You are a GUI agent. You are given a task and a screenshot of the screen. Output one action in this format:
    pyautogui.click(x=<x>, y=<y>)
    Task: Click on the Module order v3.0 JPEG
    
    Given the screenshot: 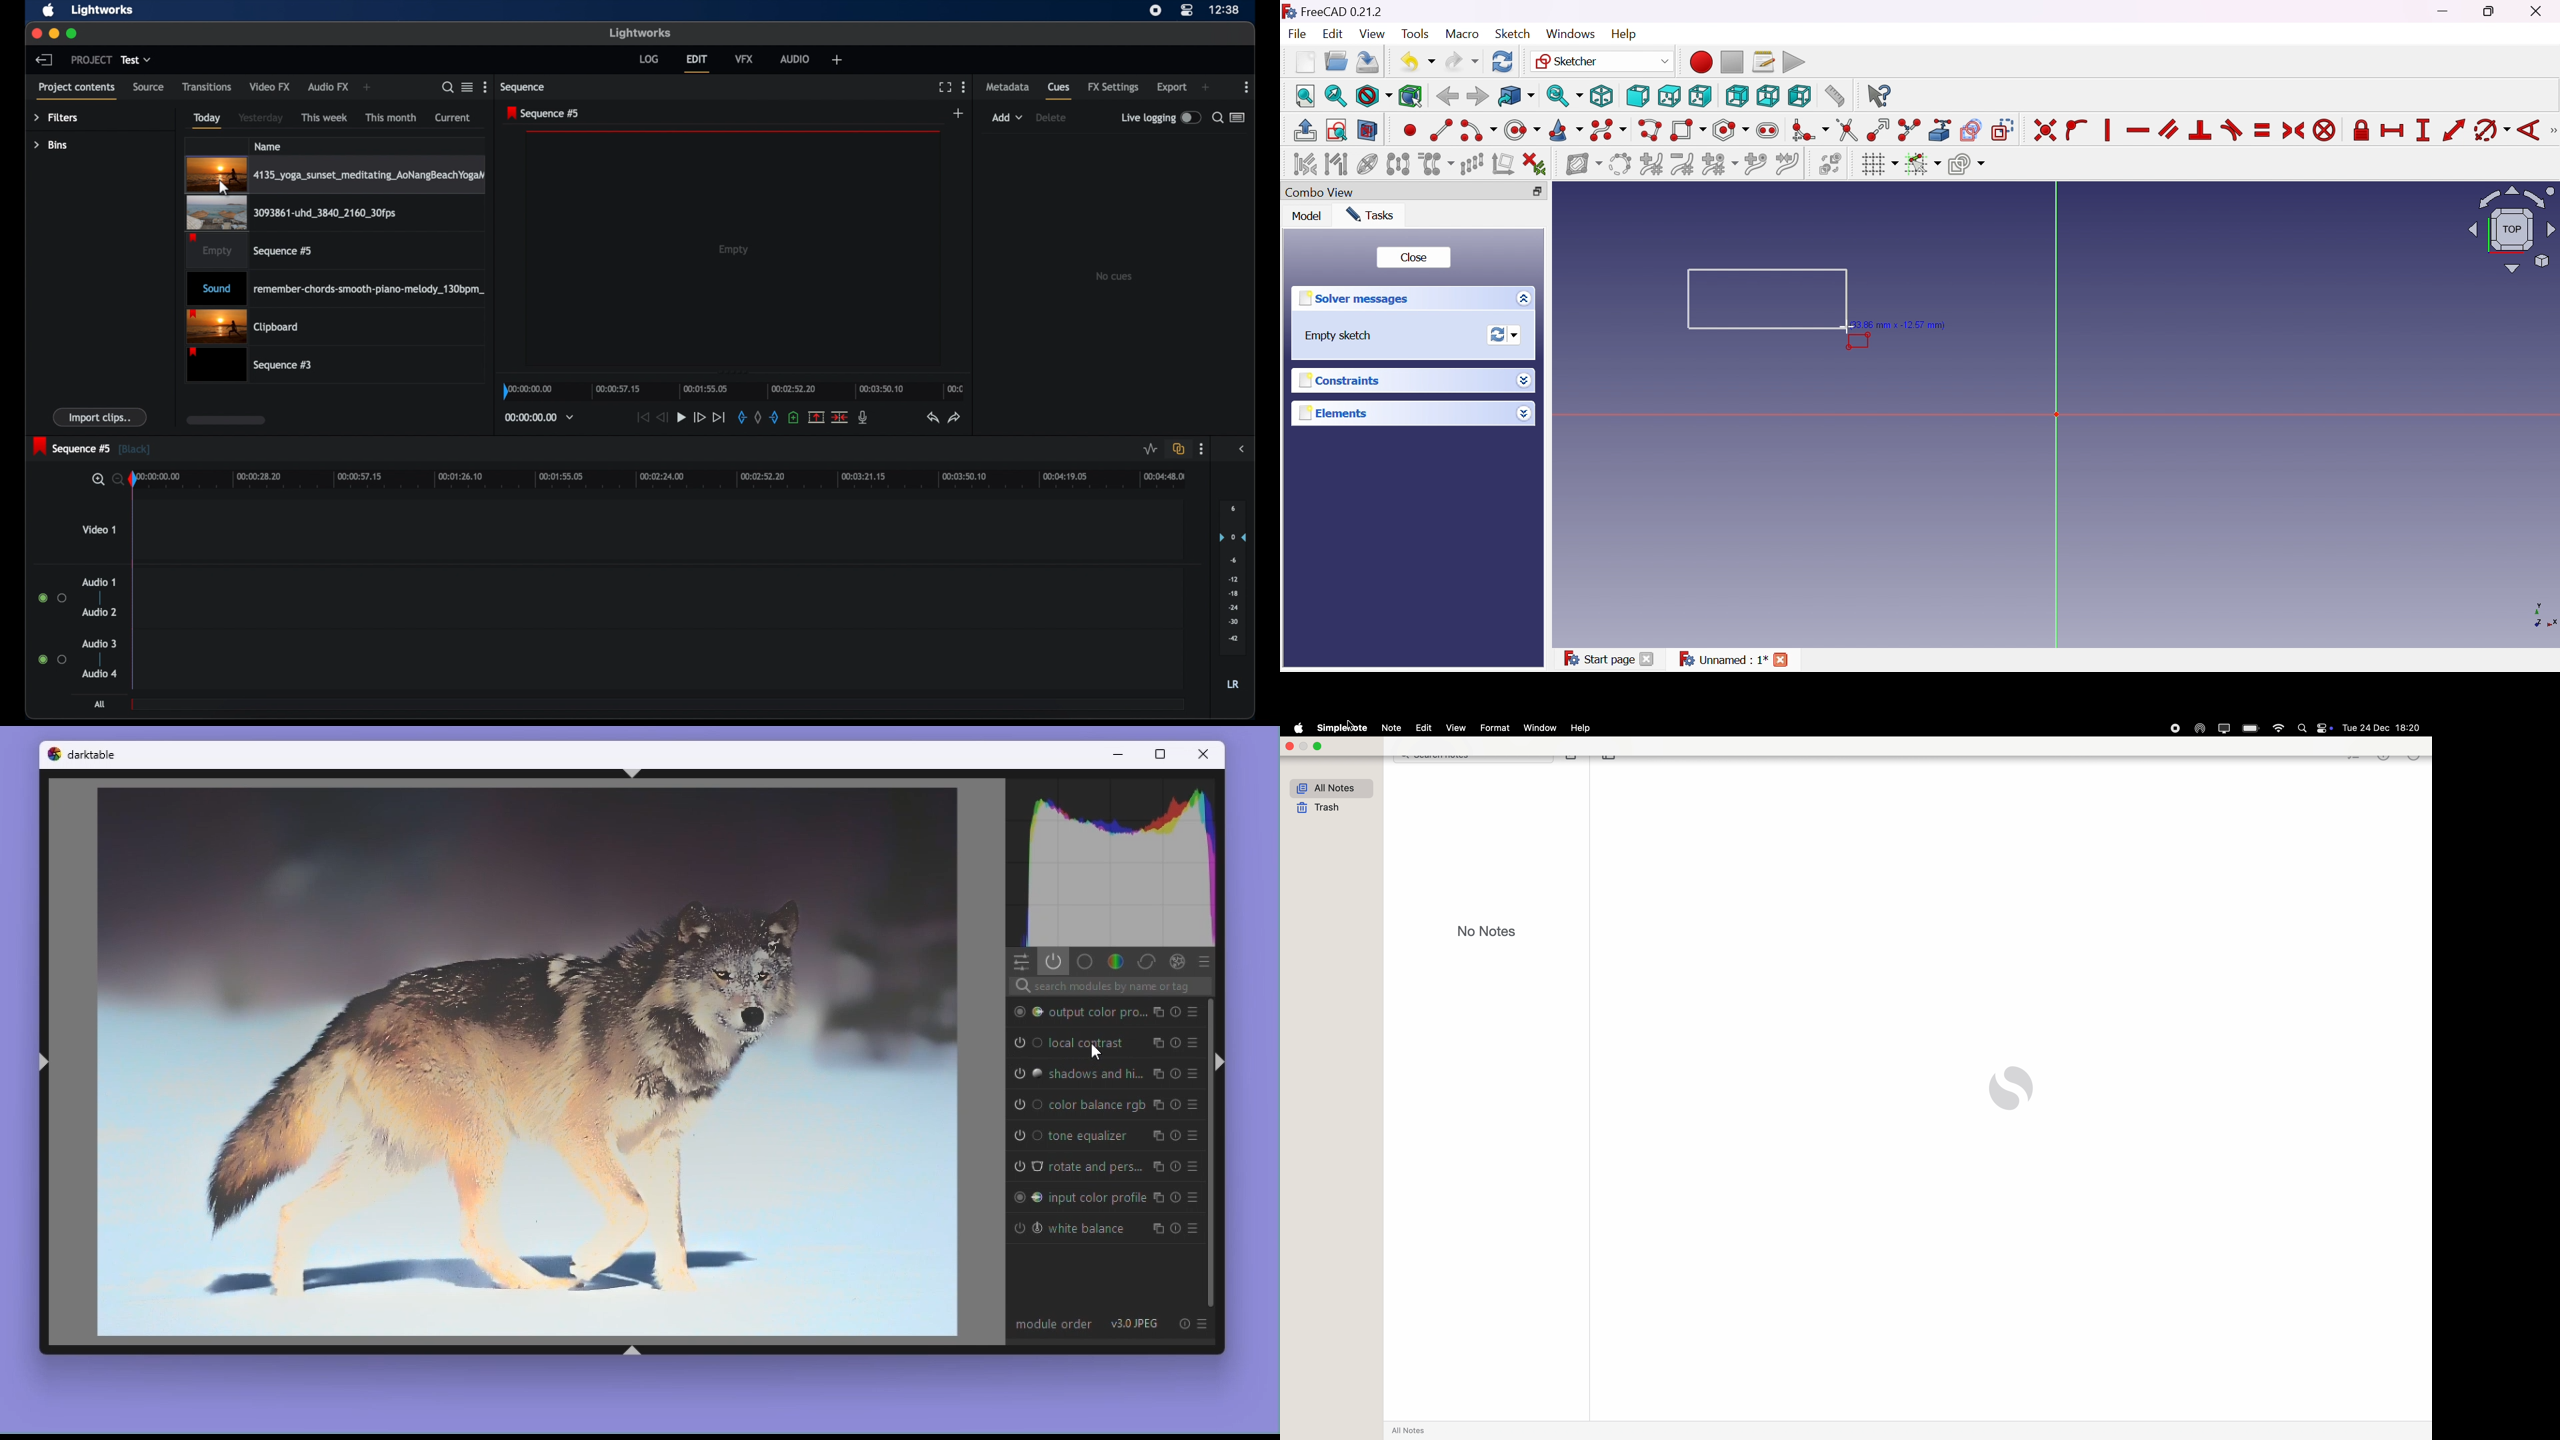 What is the action you would take?
    pyautogui.click(x=1085, y=1325)
    